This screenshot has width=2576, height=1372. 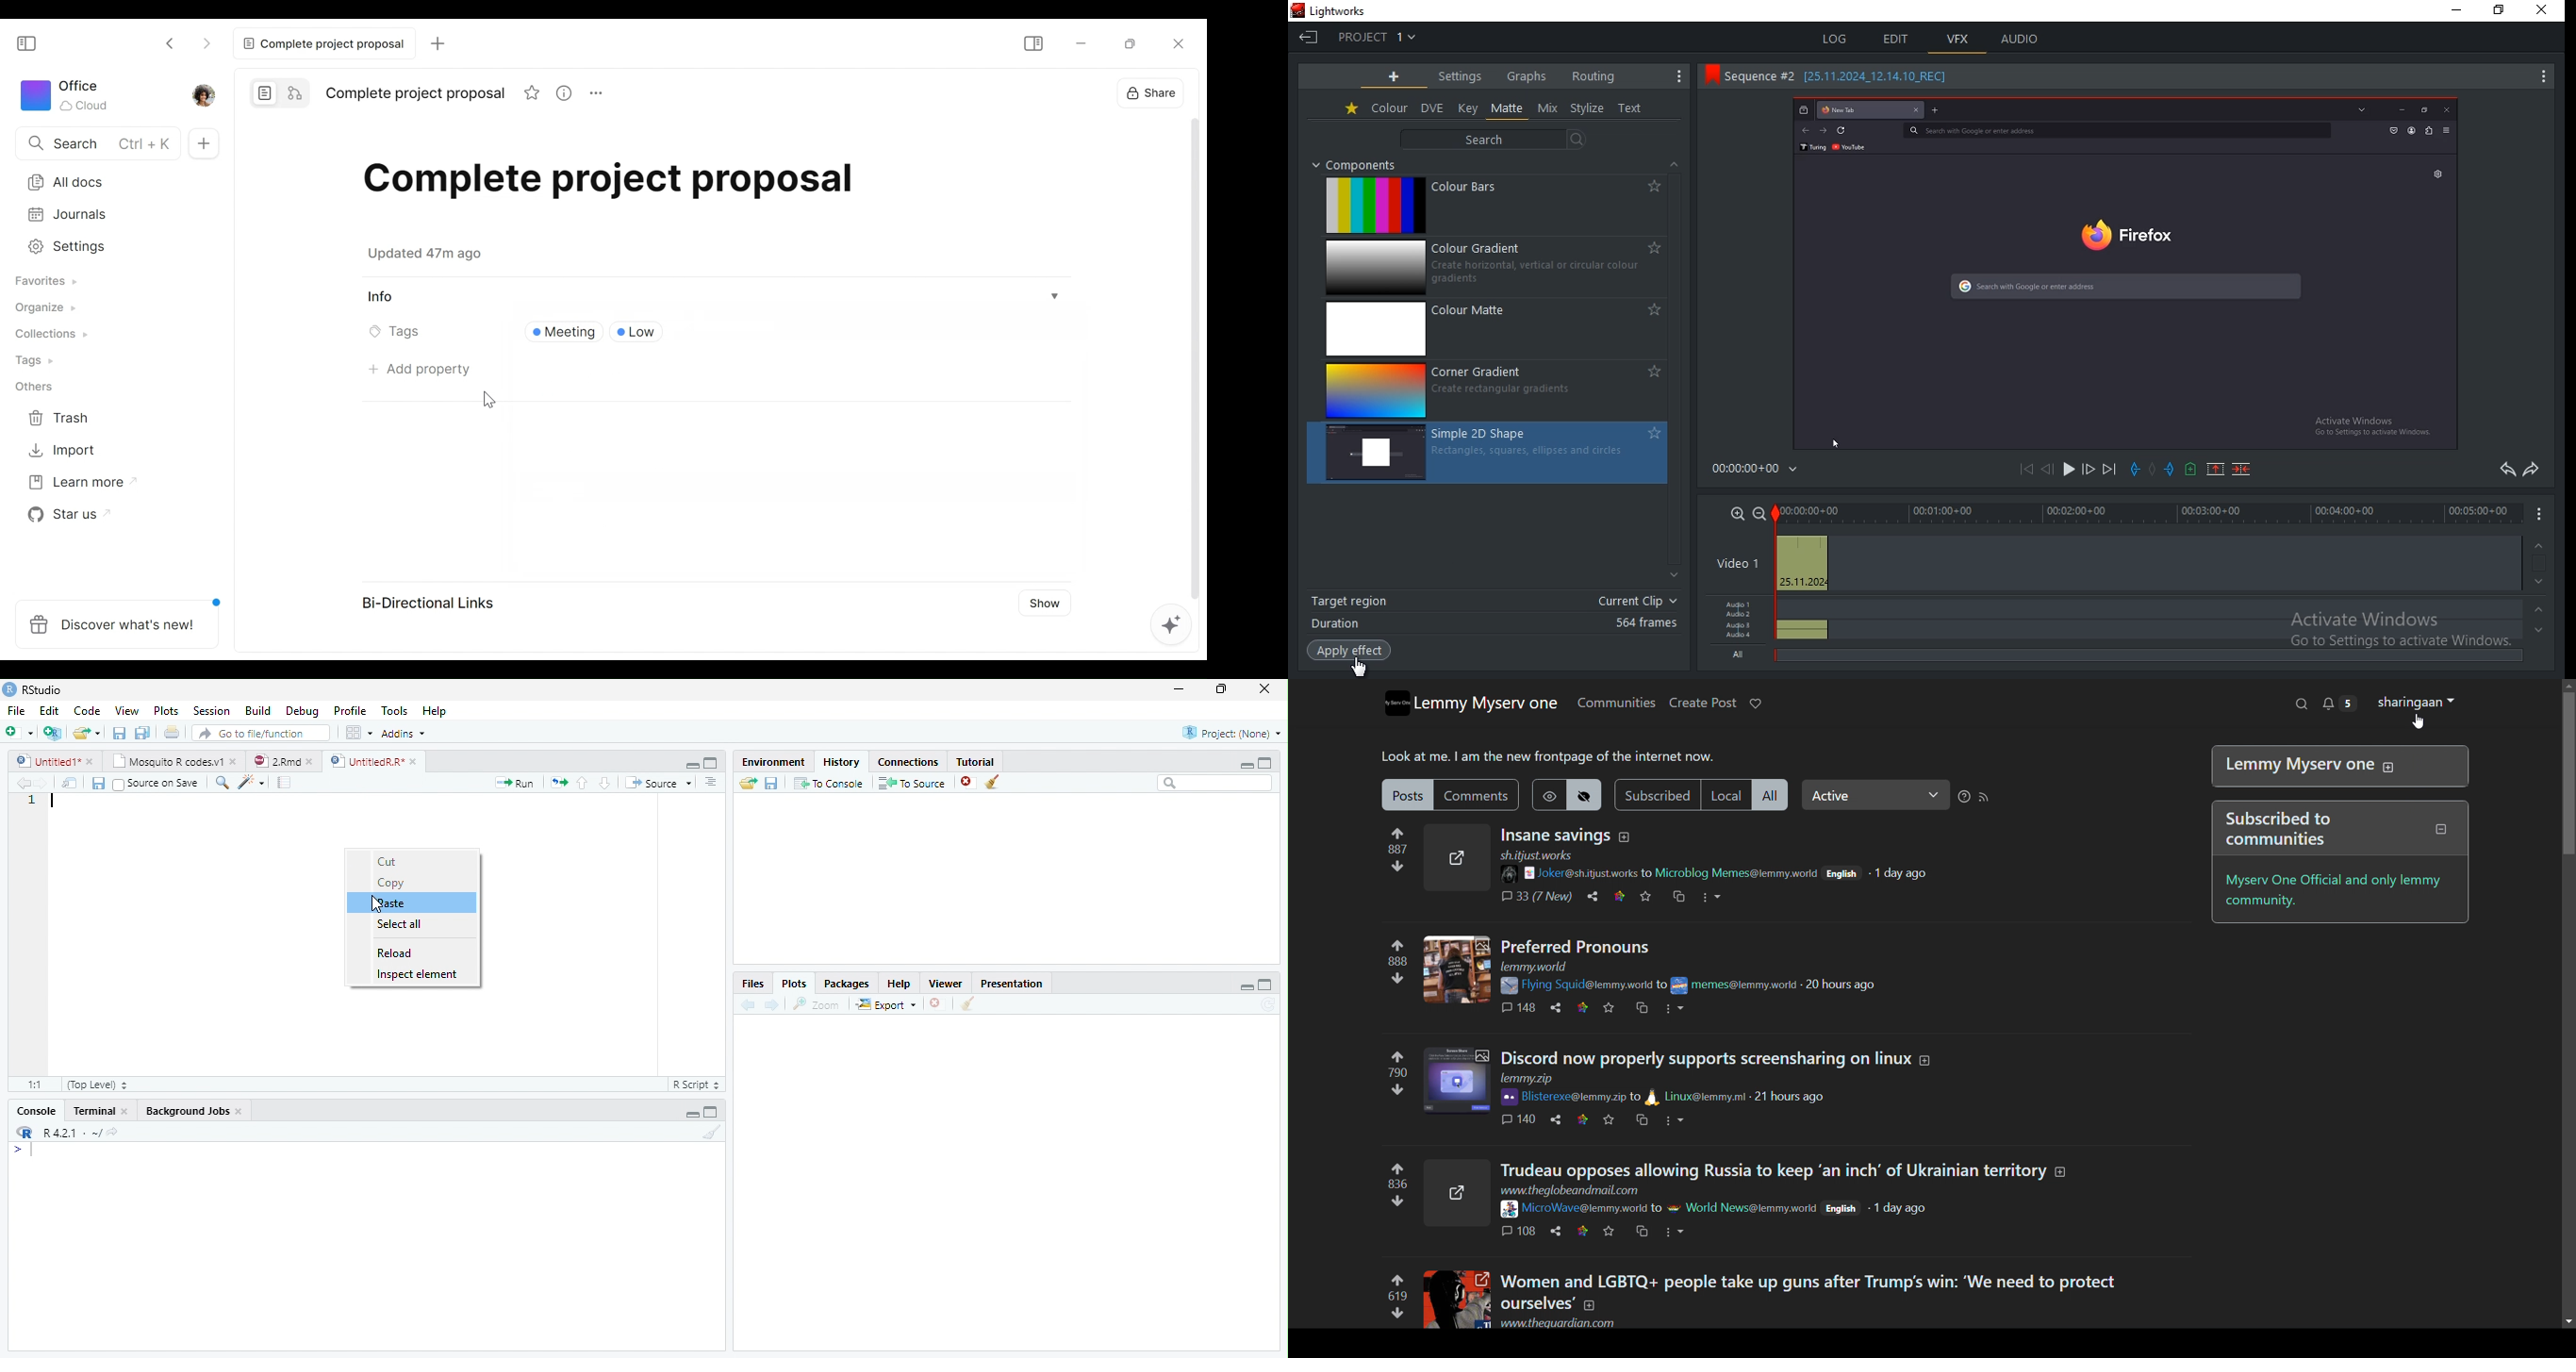 I want to click on close, so click(x=91, y=761).